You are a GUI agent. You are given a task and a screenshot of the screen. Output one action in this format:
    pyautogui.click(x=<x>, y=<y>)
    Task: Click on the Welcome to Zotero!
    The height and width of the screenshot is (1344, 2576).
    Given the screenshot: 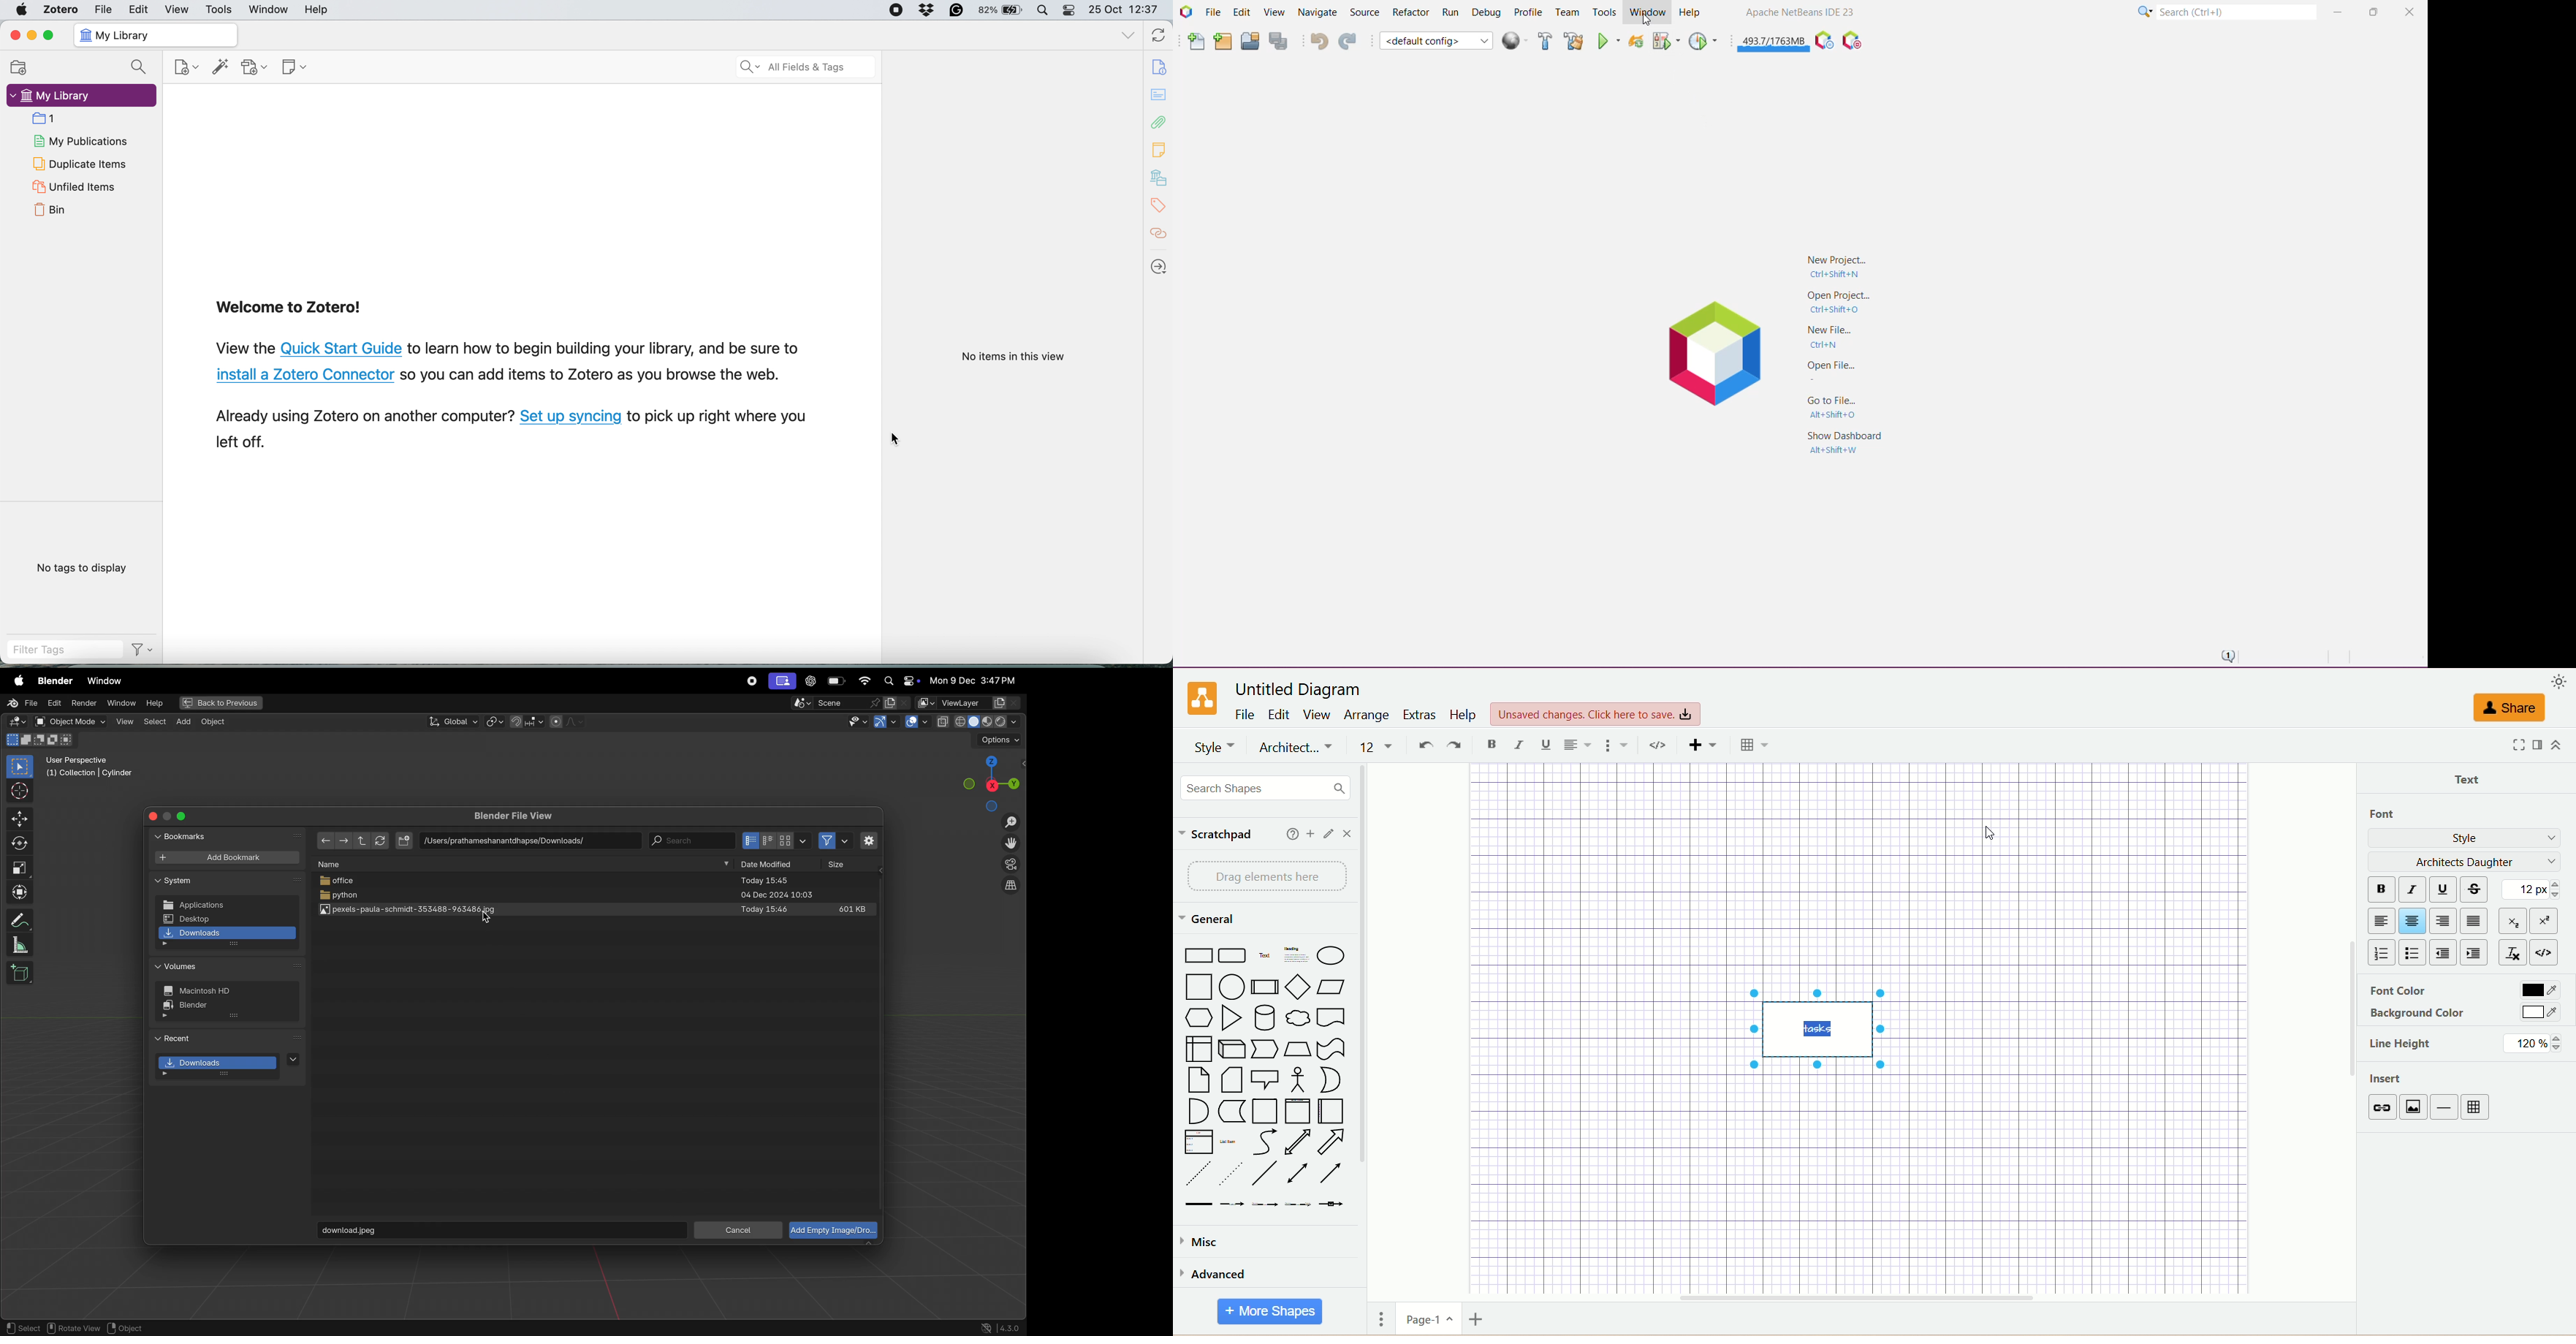 What is the action you would take?
    pyautogui.click(x=295, y=308)
    